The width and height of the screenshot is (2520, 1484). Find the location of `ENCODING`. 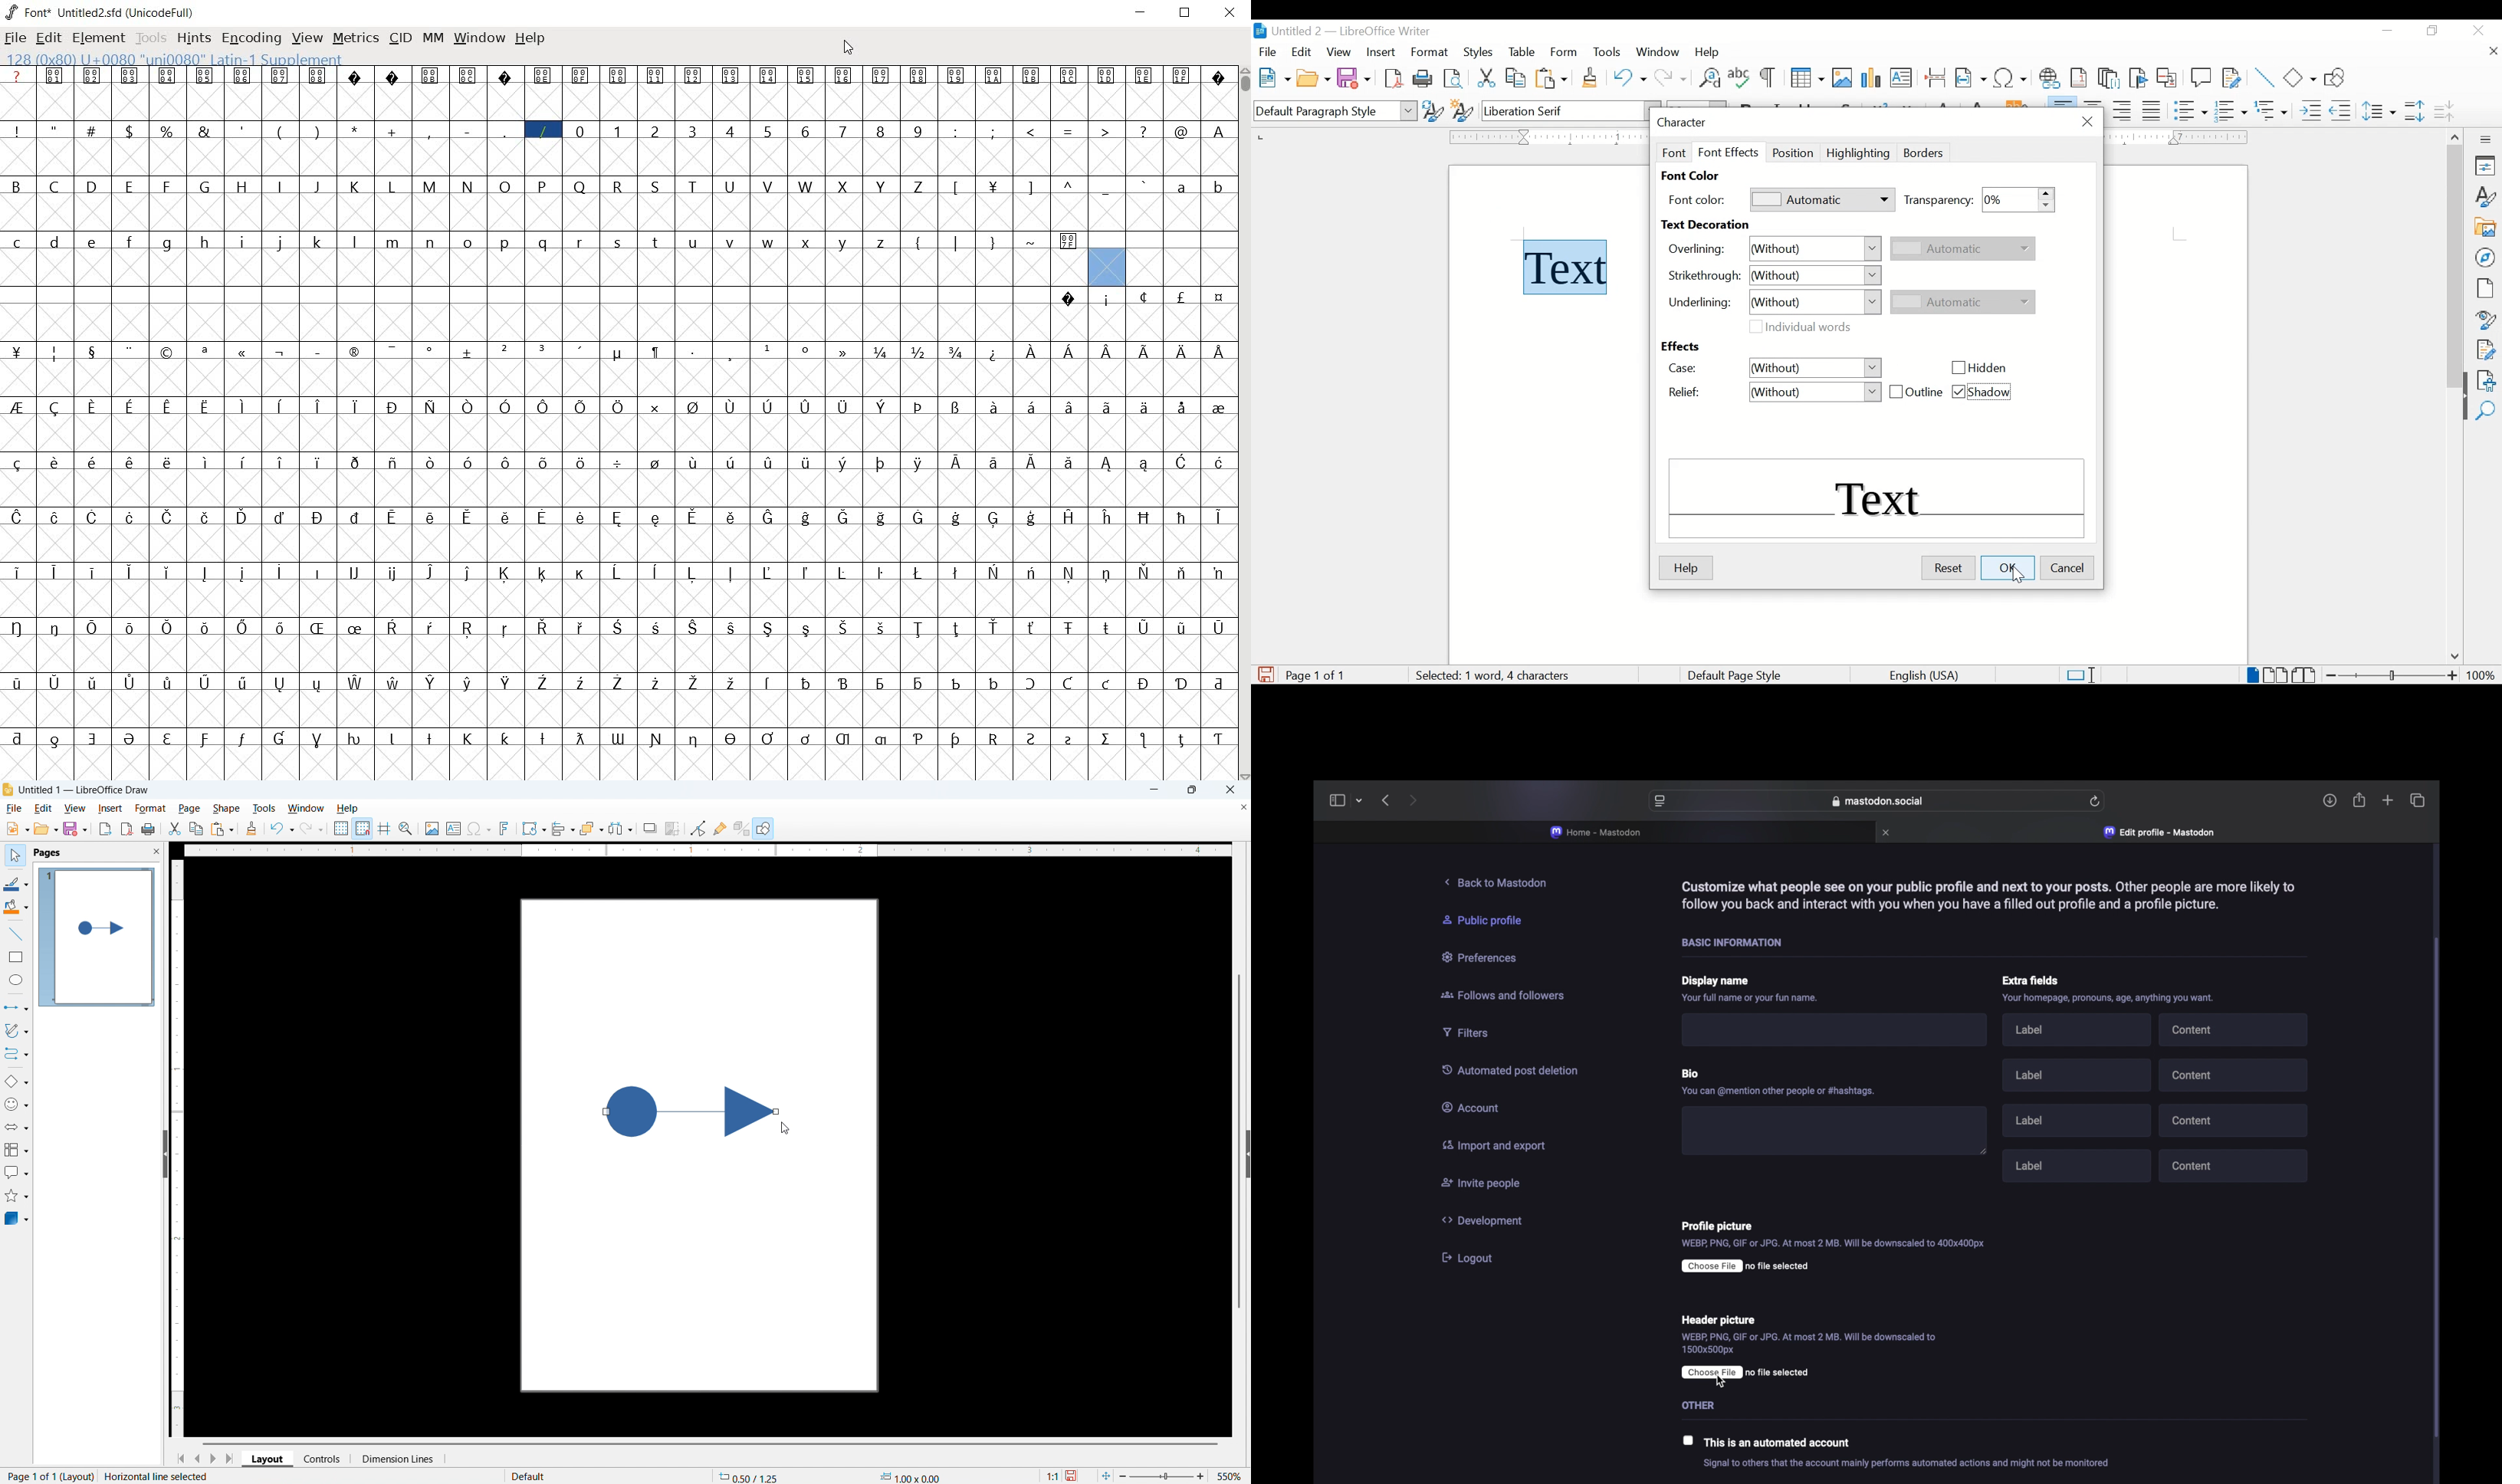

ENCODING is located at coordinates (250, 38).